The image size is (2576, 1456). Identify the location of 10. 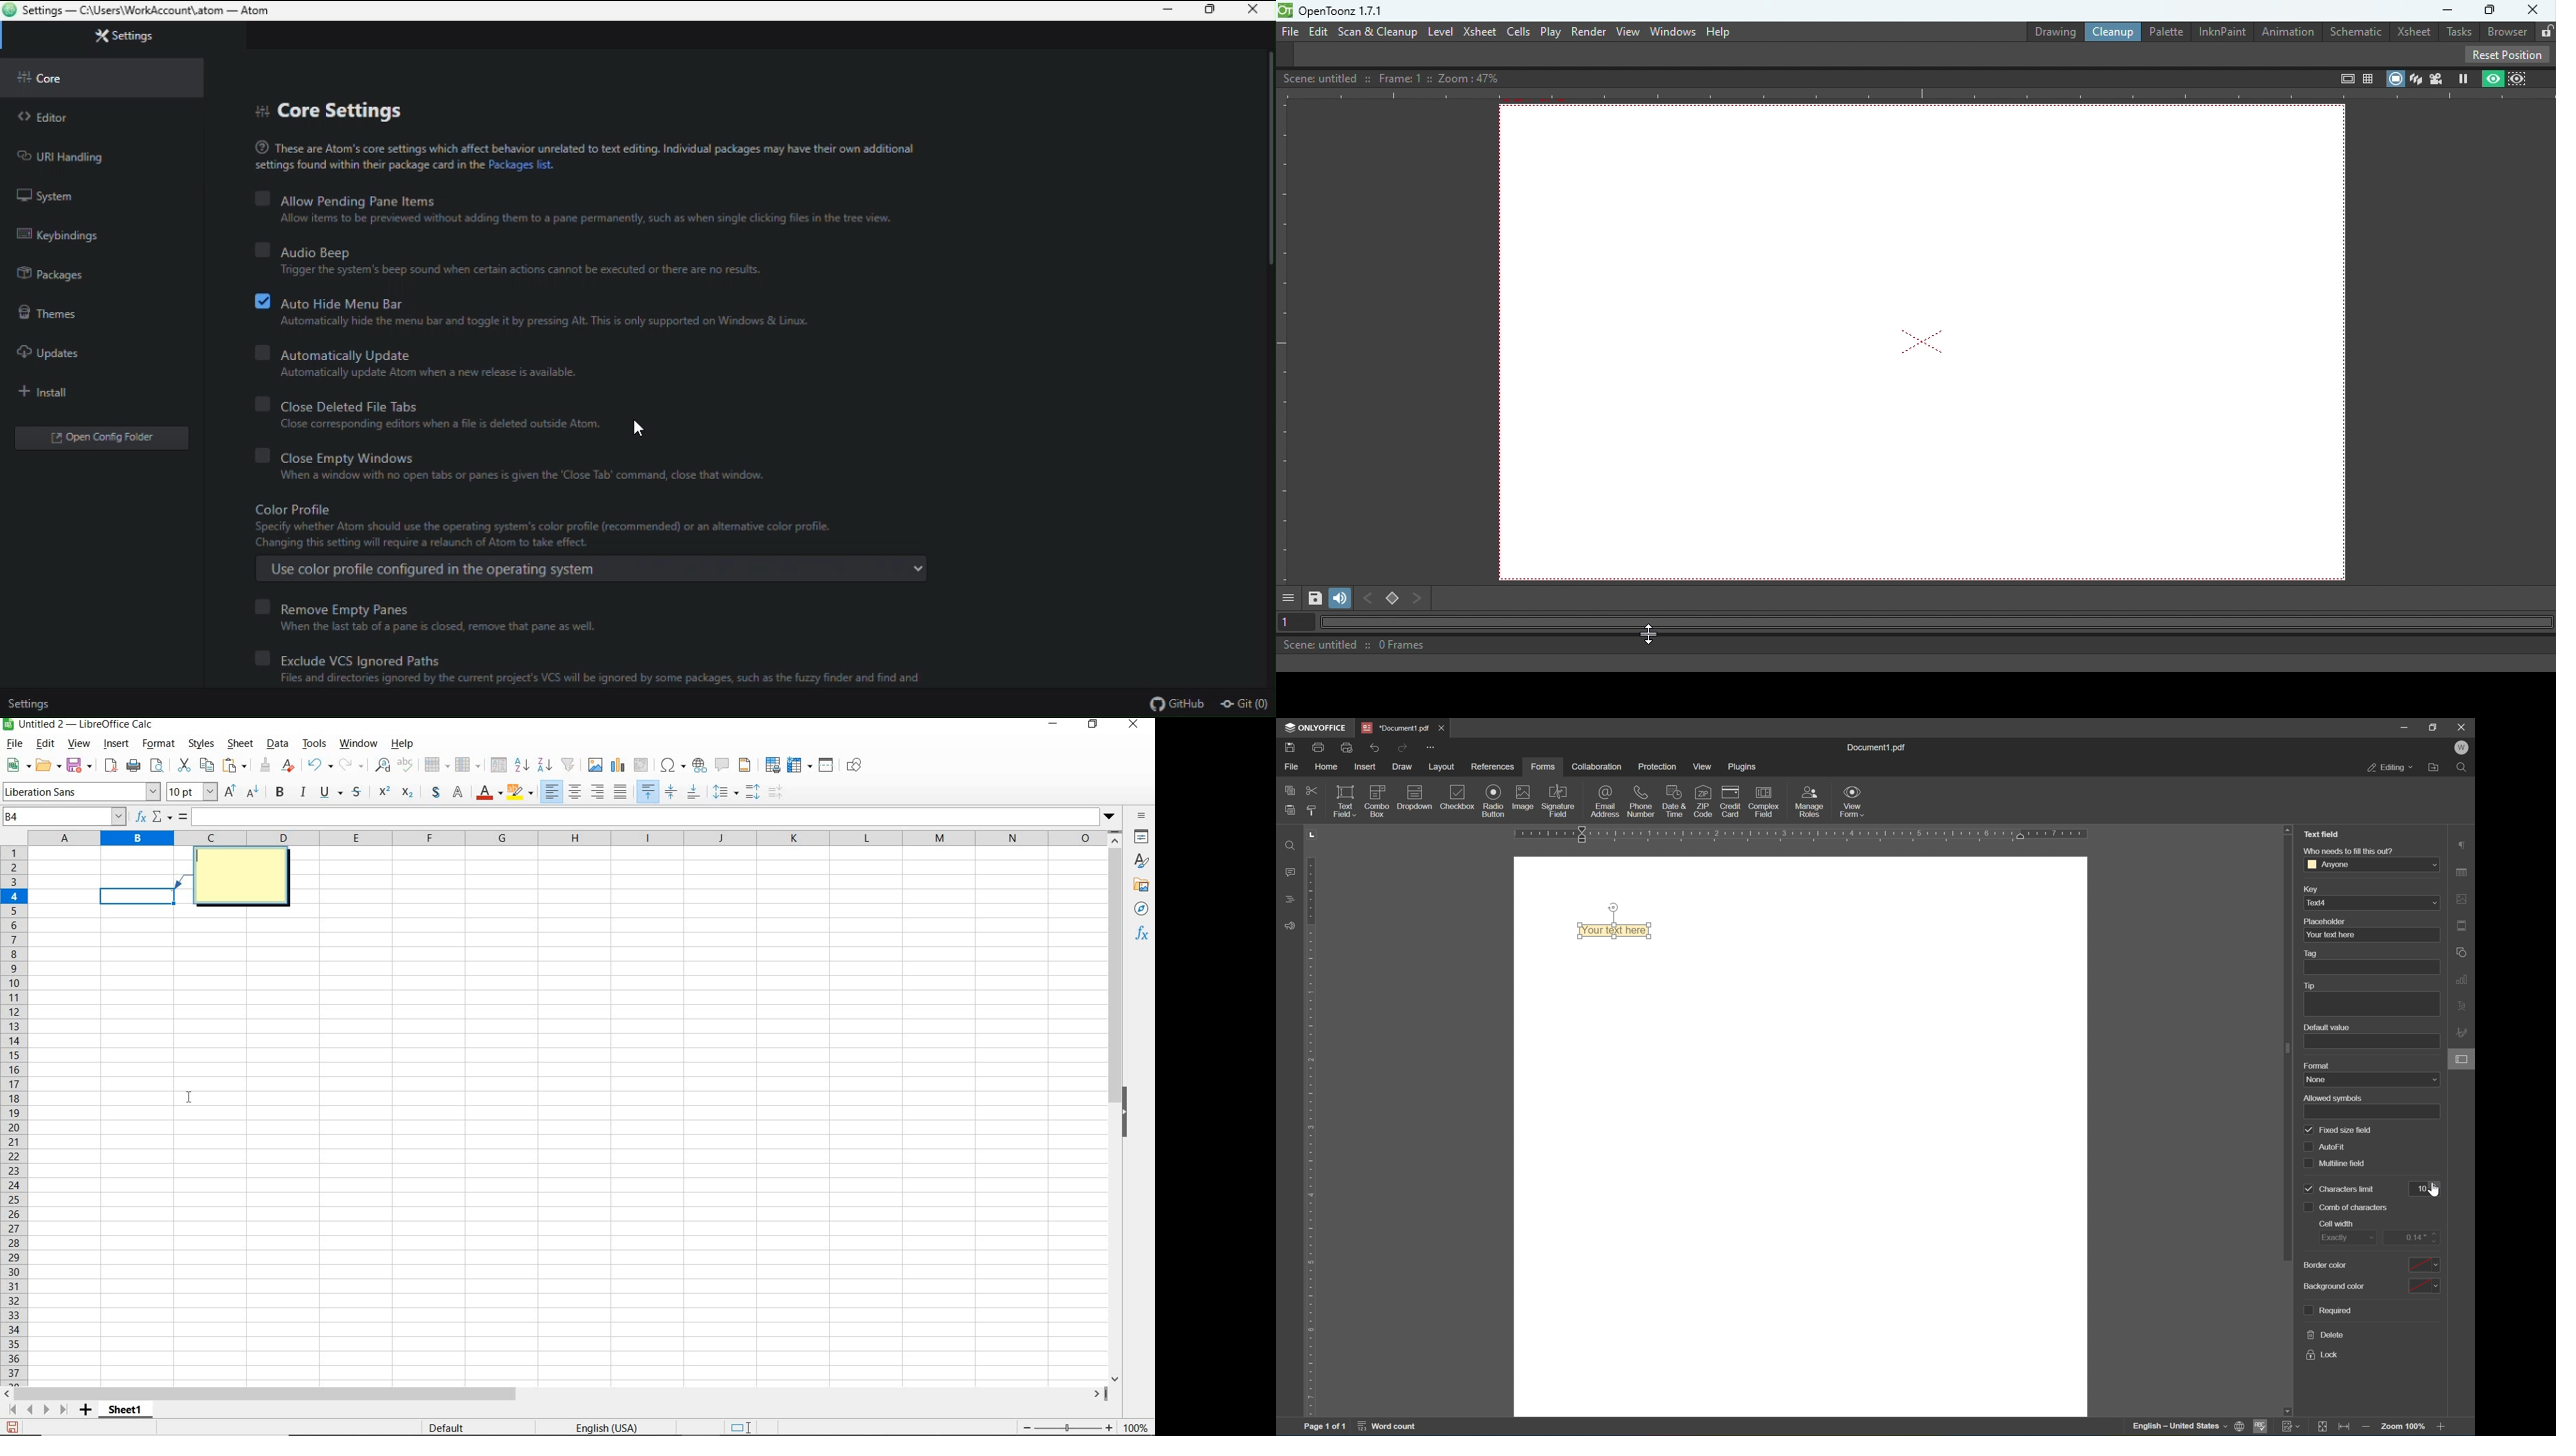
(2420, 1185).